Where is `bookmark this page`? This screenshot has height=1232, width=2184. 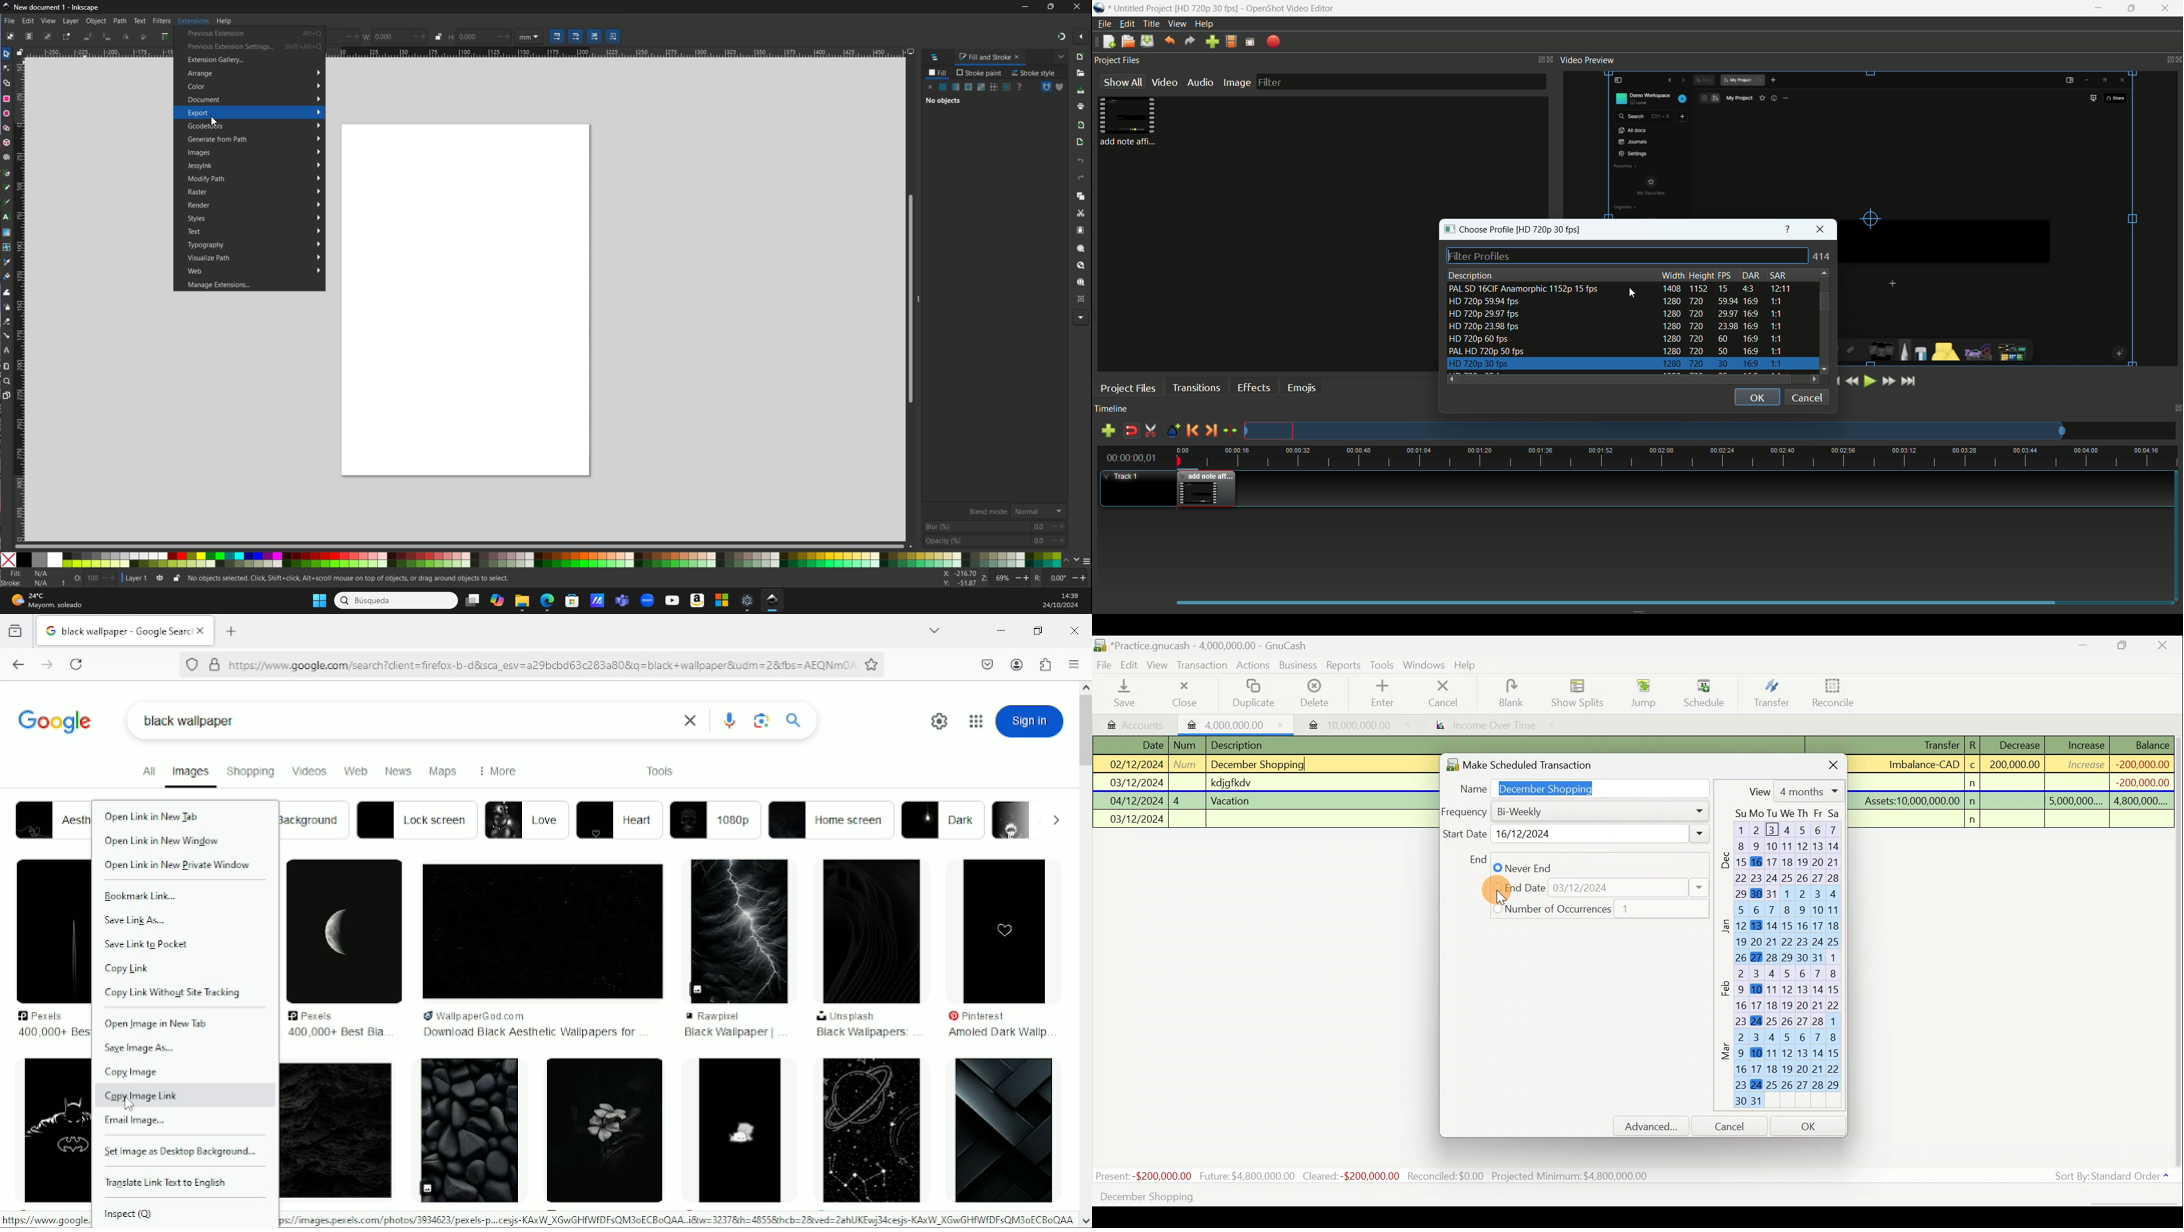
bookmark this page is located at coordinates (871, 664).